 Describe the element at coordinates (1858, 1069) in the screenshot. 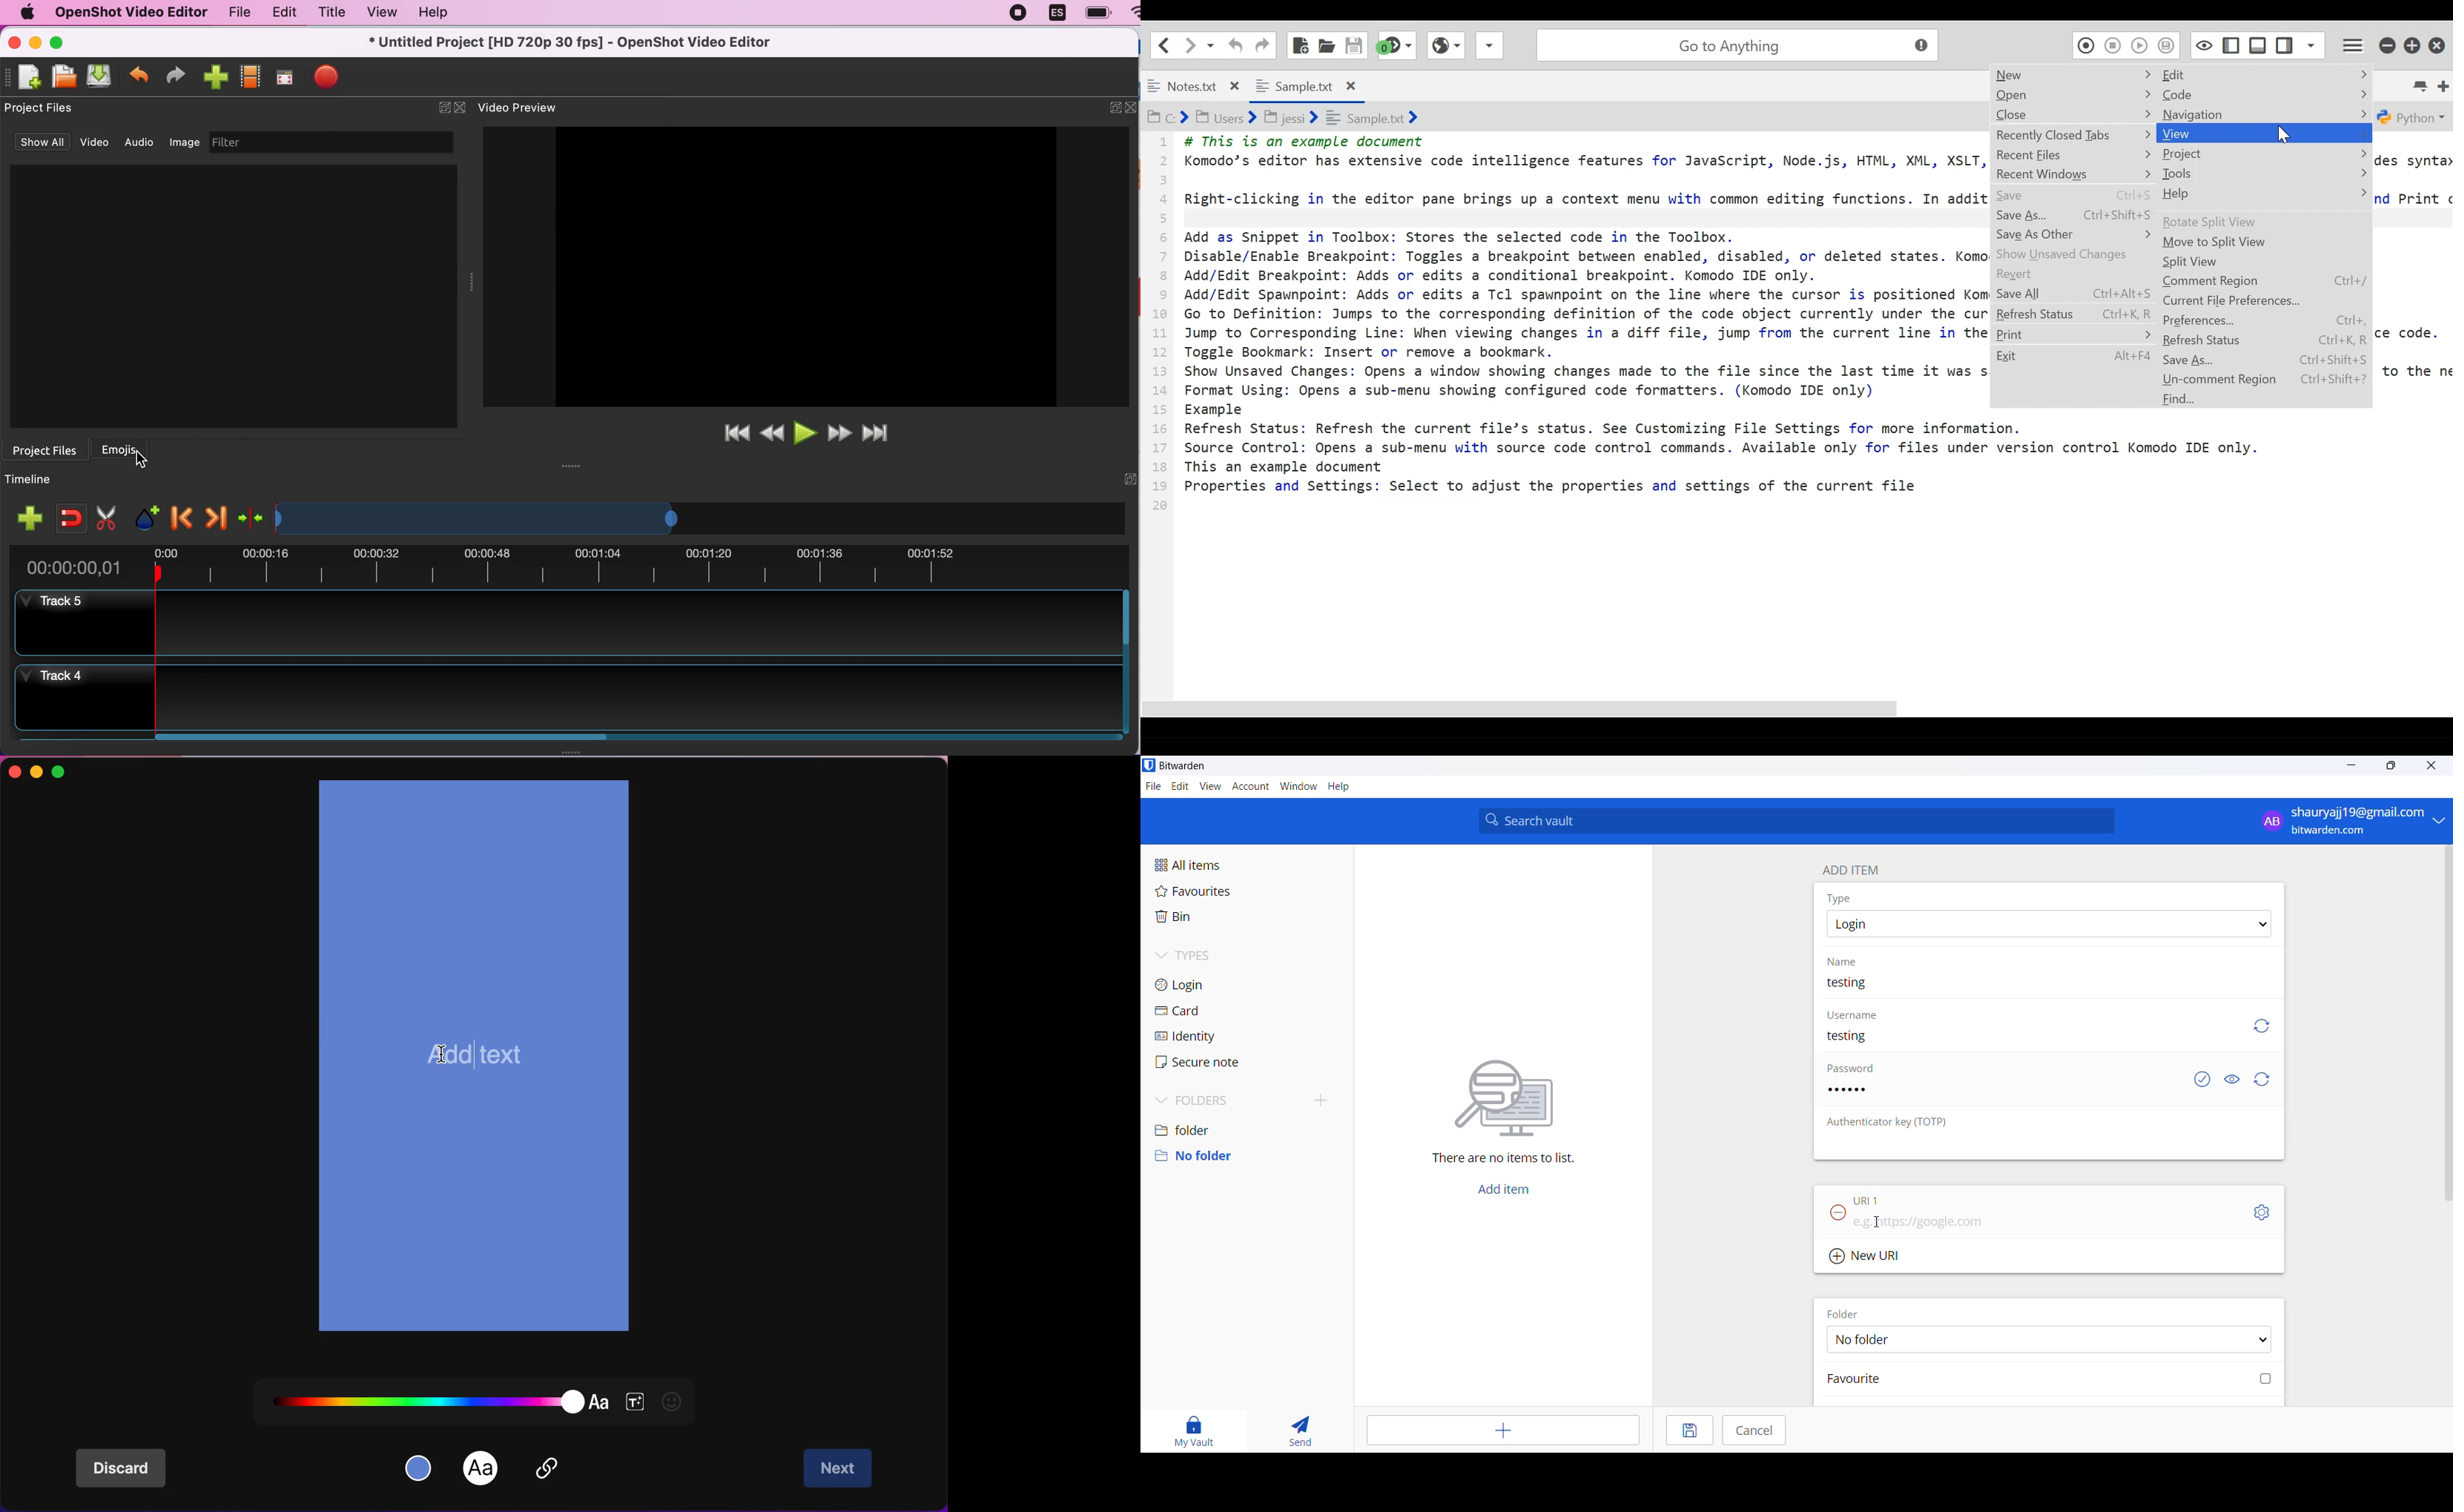

I see `password` at that location.